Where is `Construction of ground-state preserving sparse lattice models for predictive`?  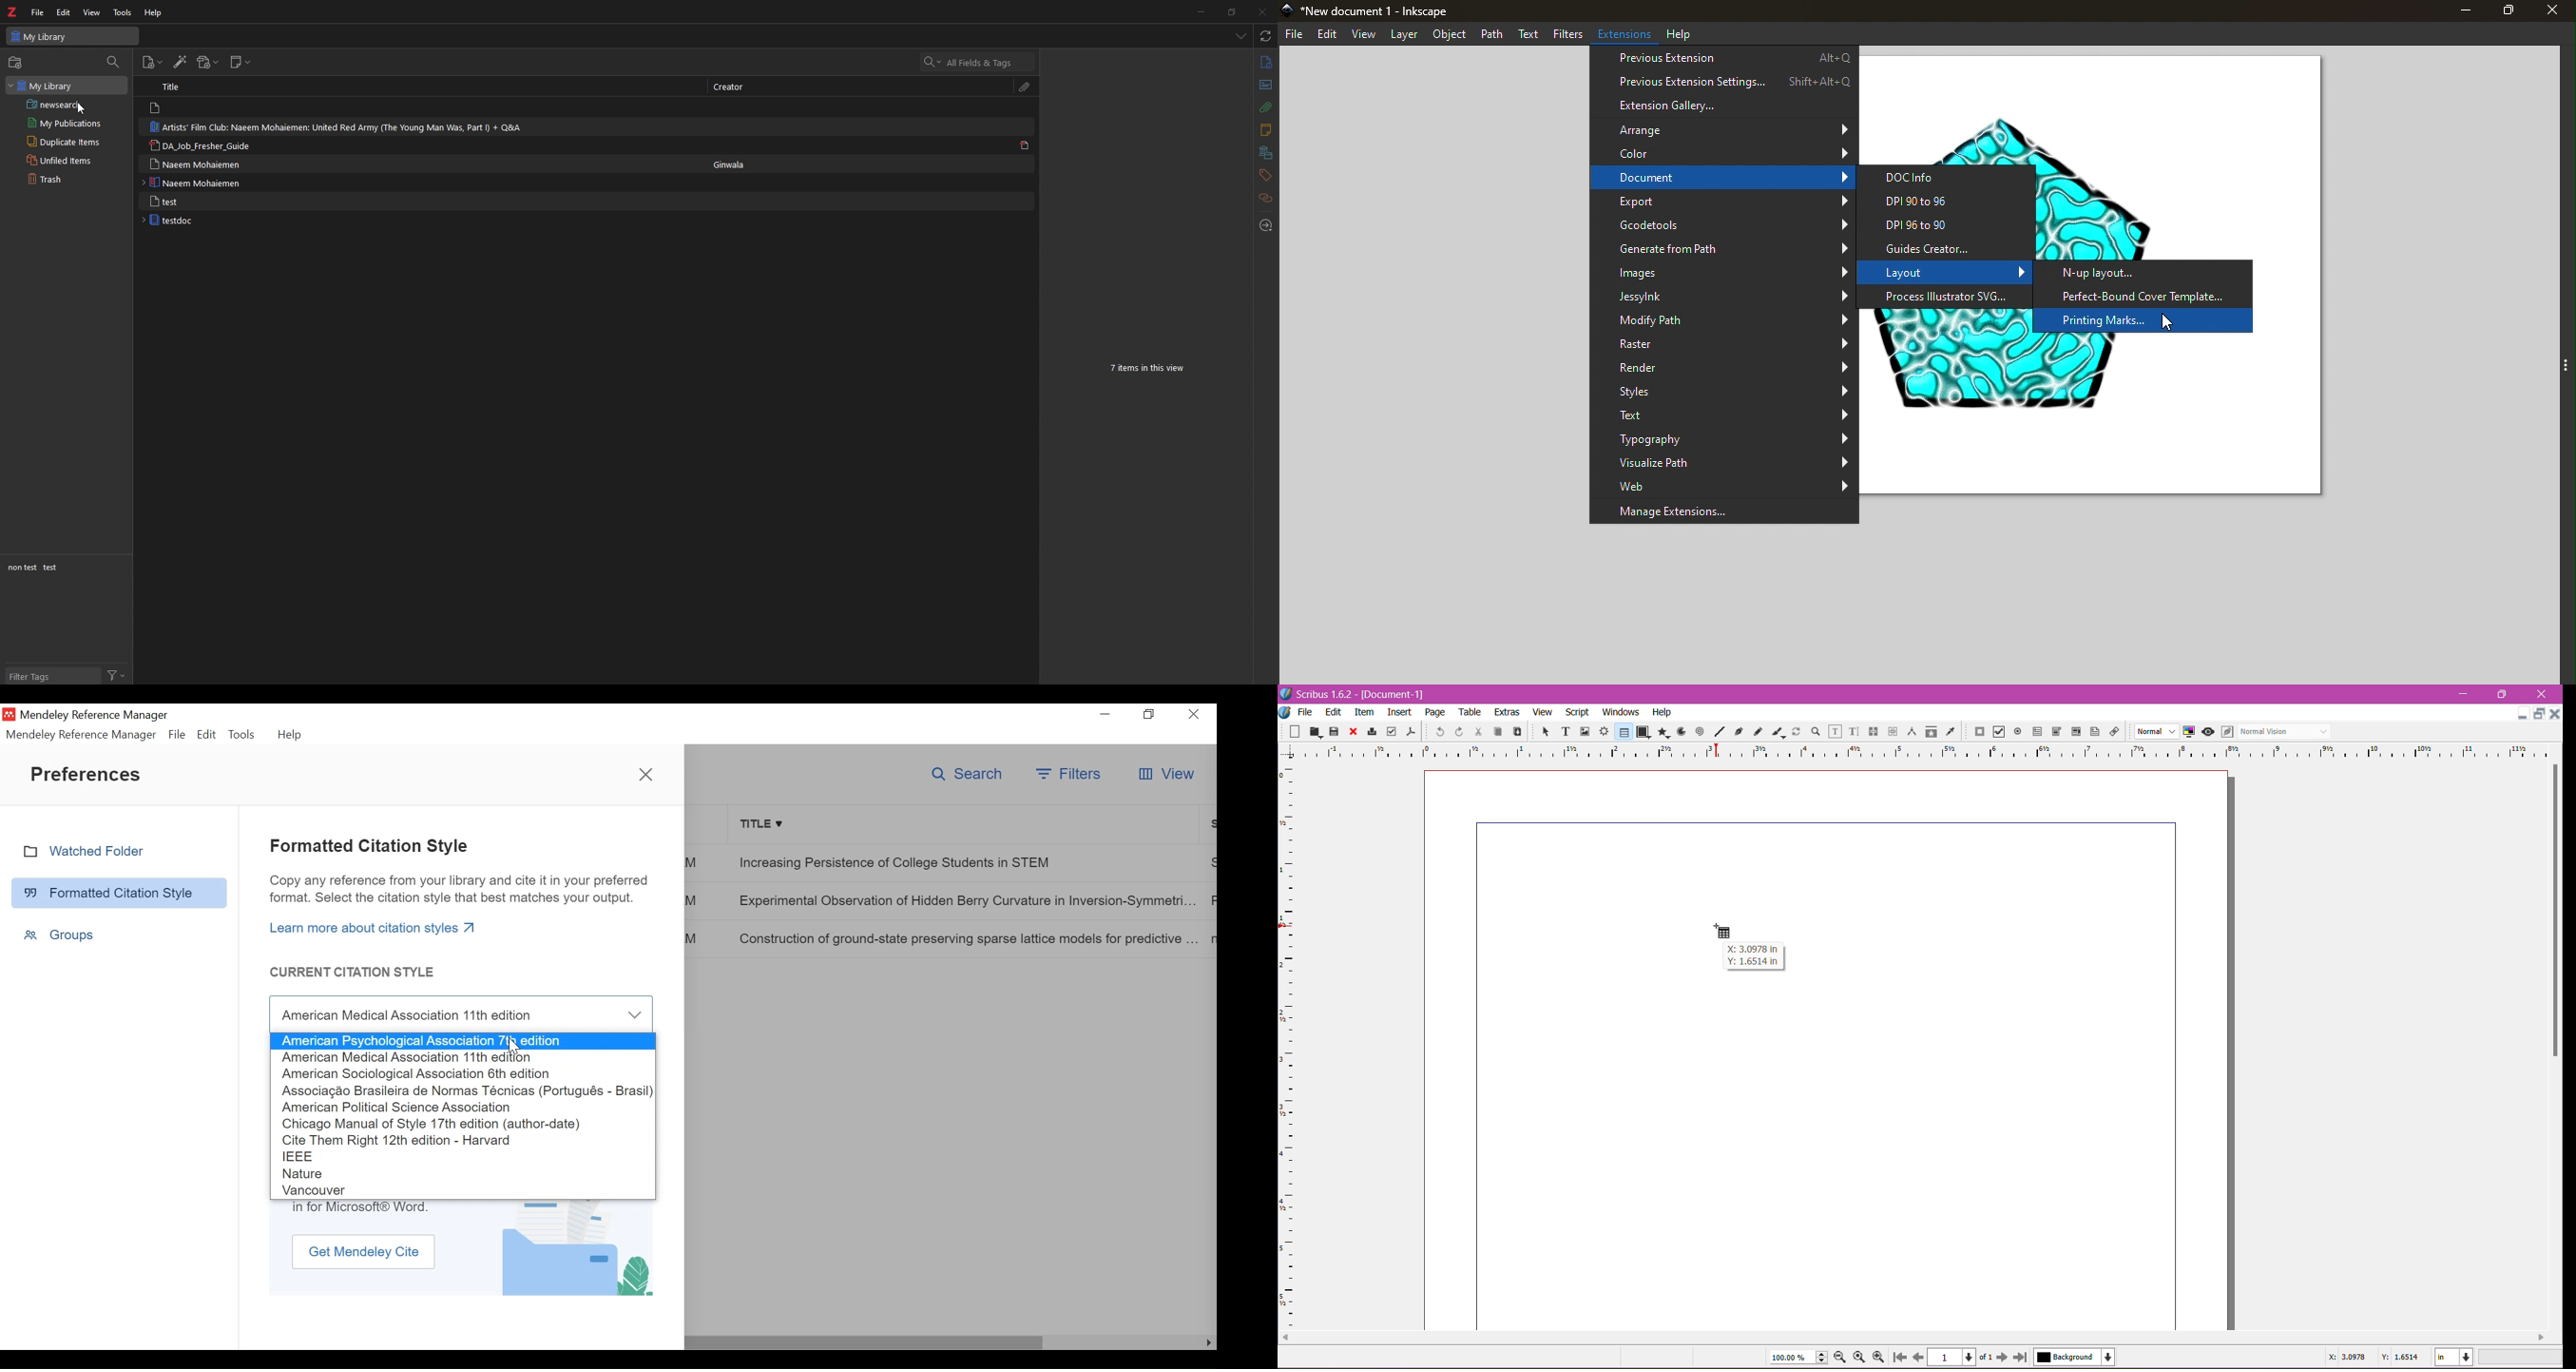
Construction of ground-state preserving sparse lattice models for predictive is located at coordinates (966, 938).